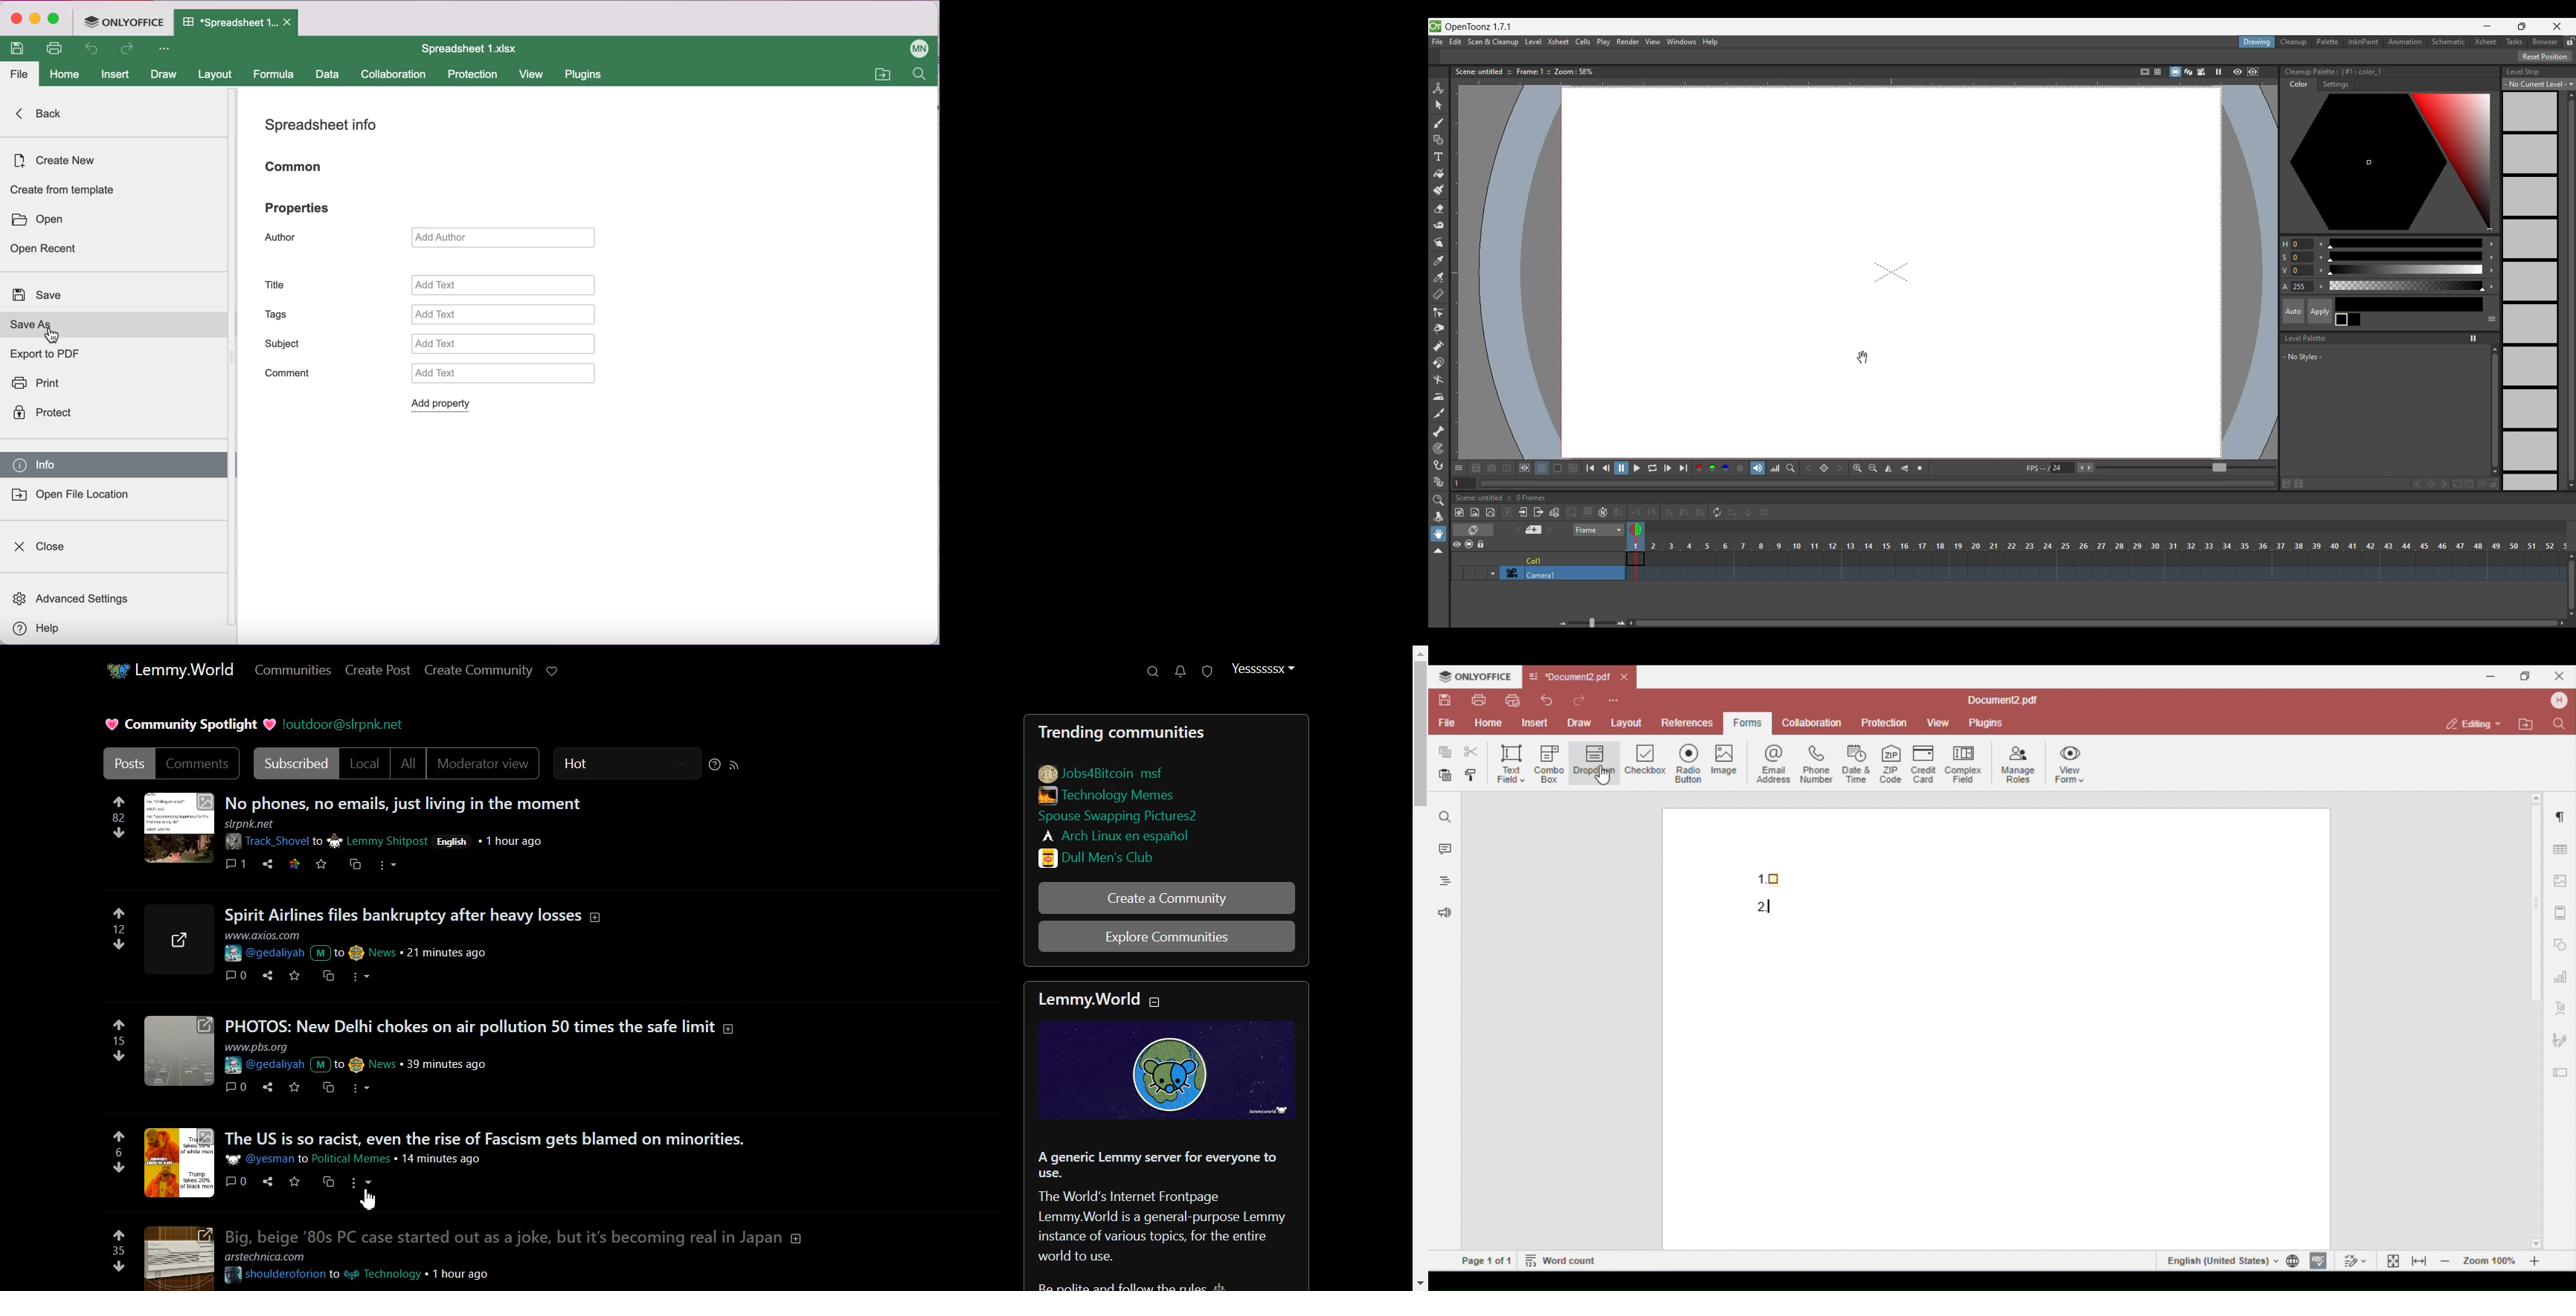 Image resolution: width=2576 pixels, height=1316 pixels. Describe the element at coordinates (1733, 512) in the screenshot. I see `Reverse` at that location.